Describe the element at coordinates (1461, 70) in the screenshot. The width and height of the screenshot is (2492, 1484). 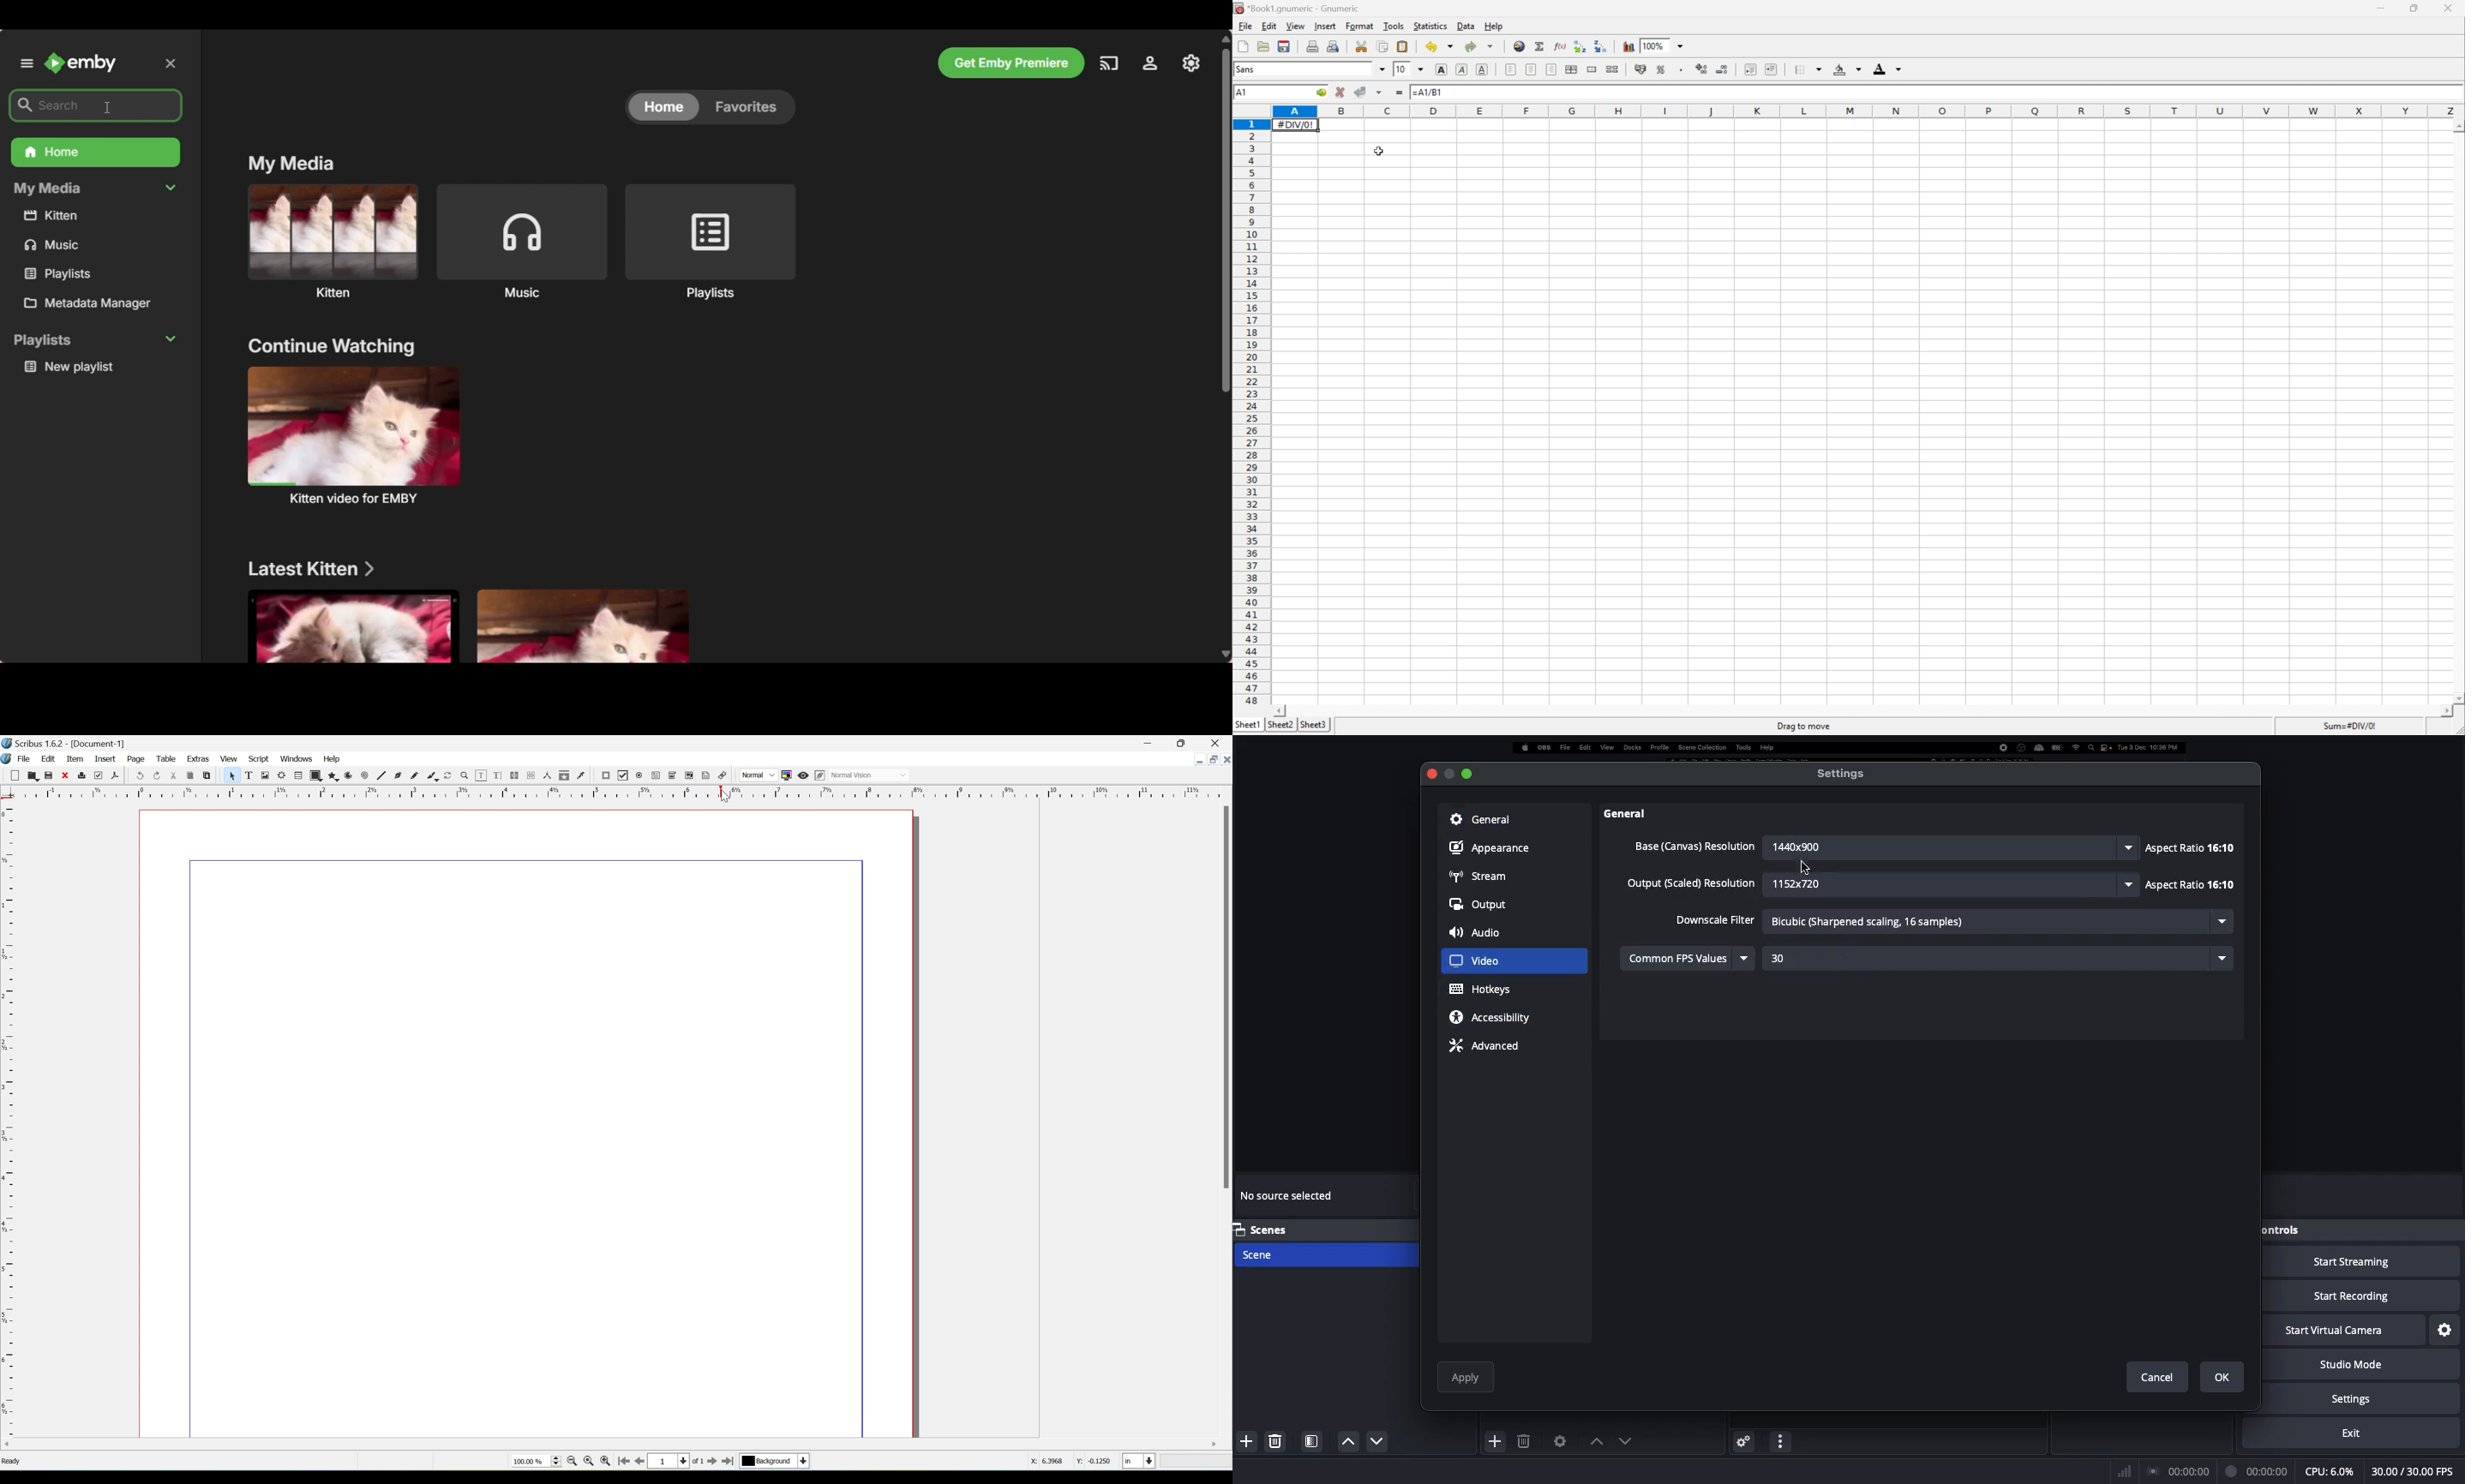
I see `Italic` at that location.